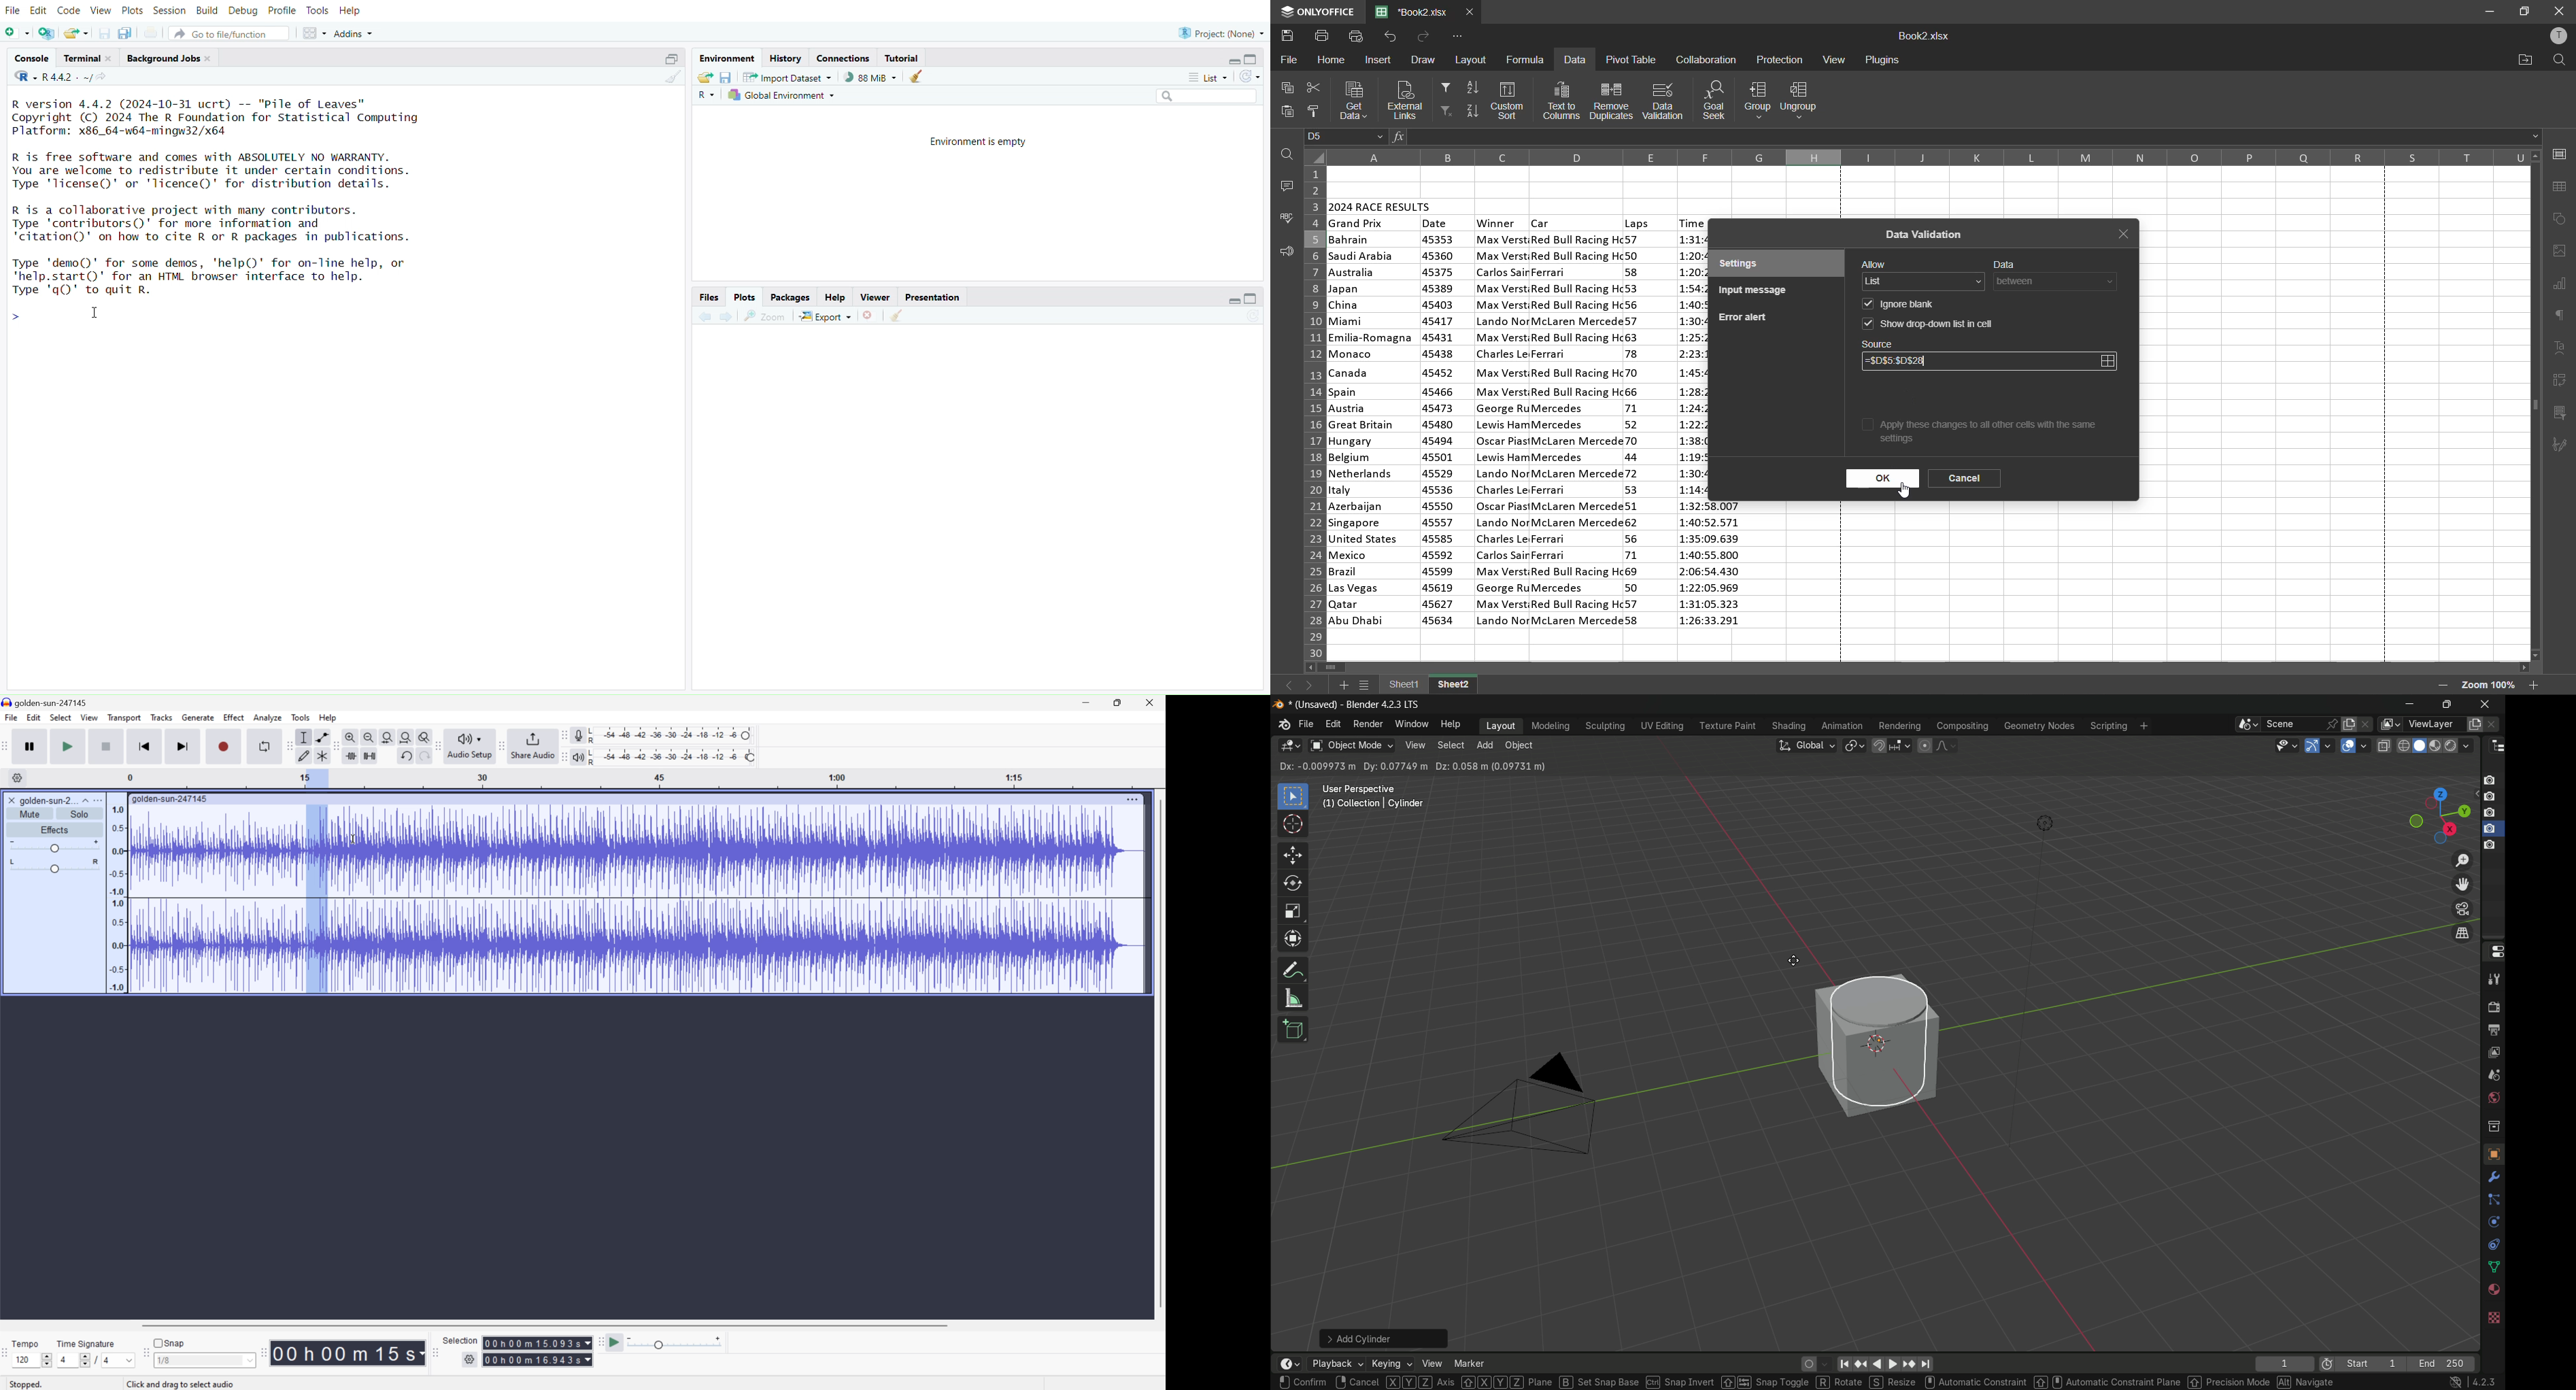  Describe the element at coordinates (932, 297) in the screenshot. I see `presentation` at that location.